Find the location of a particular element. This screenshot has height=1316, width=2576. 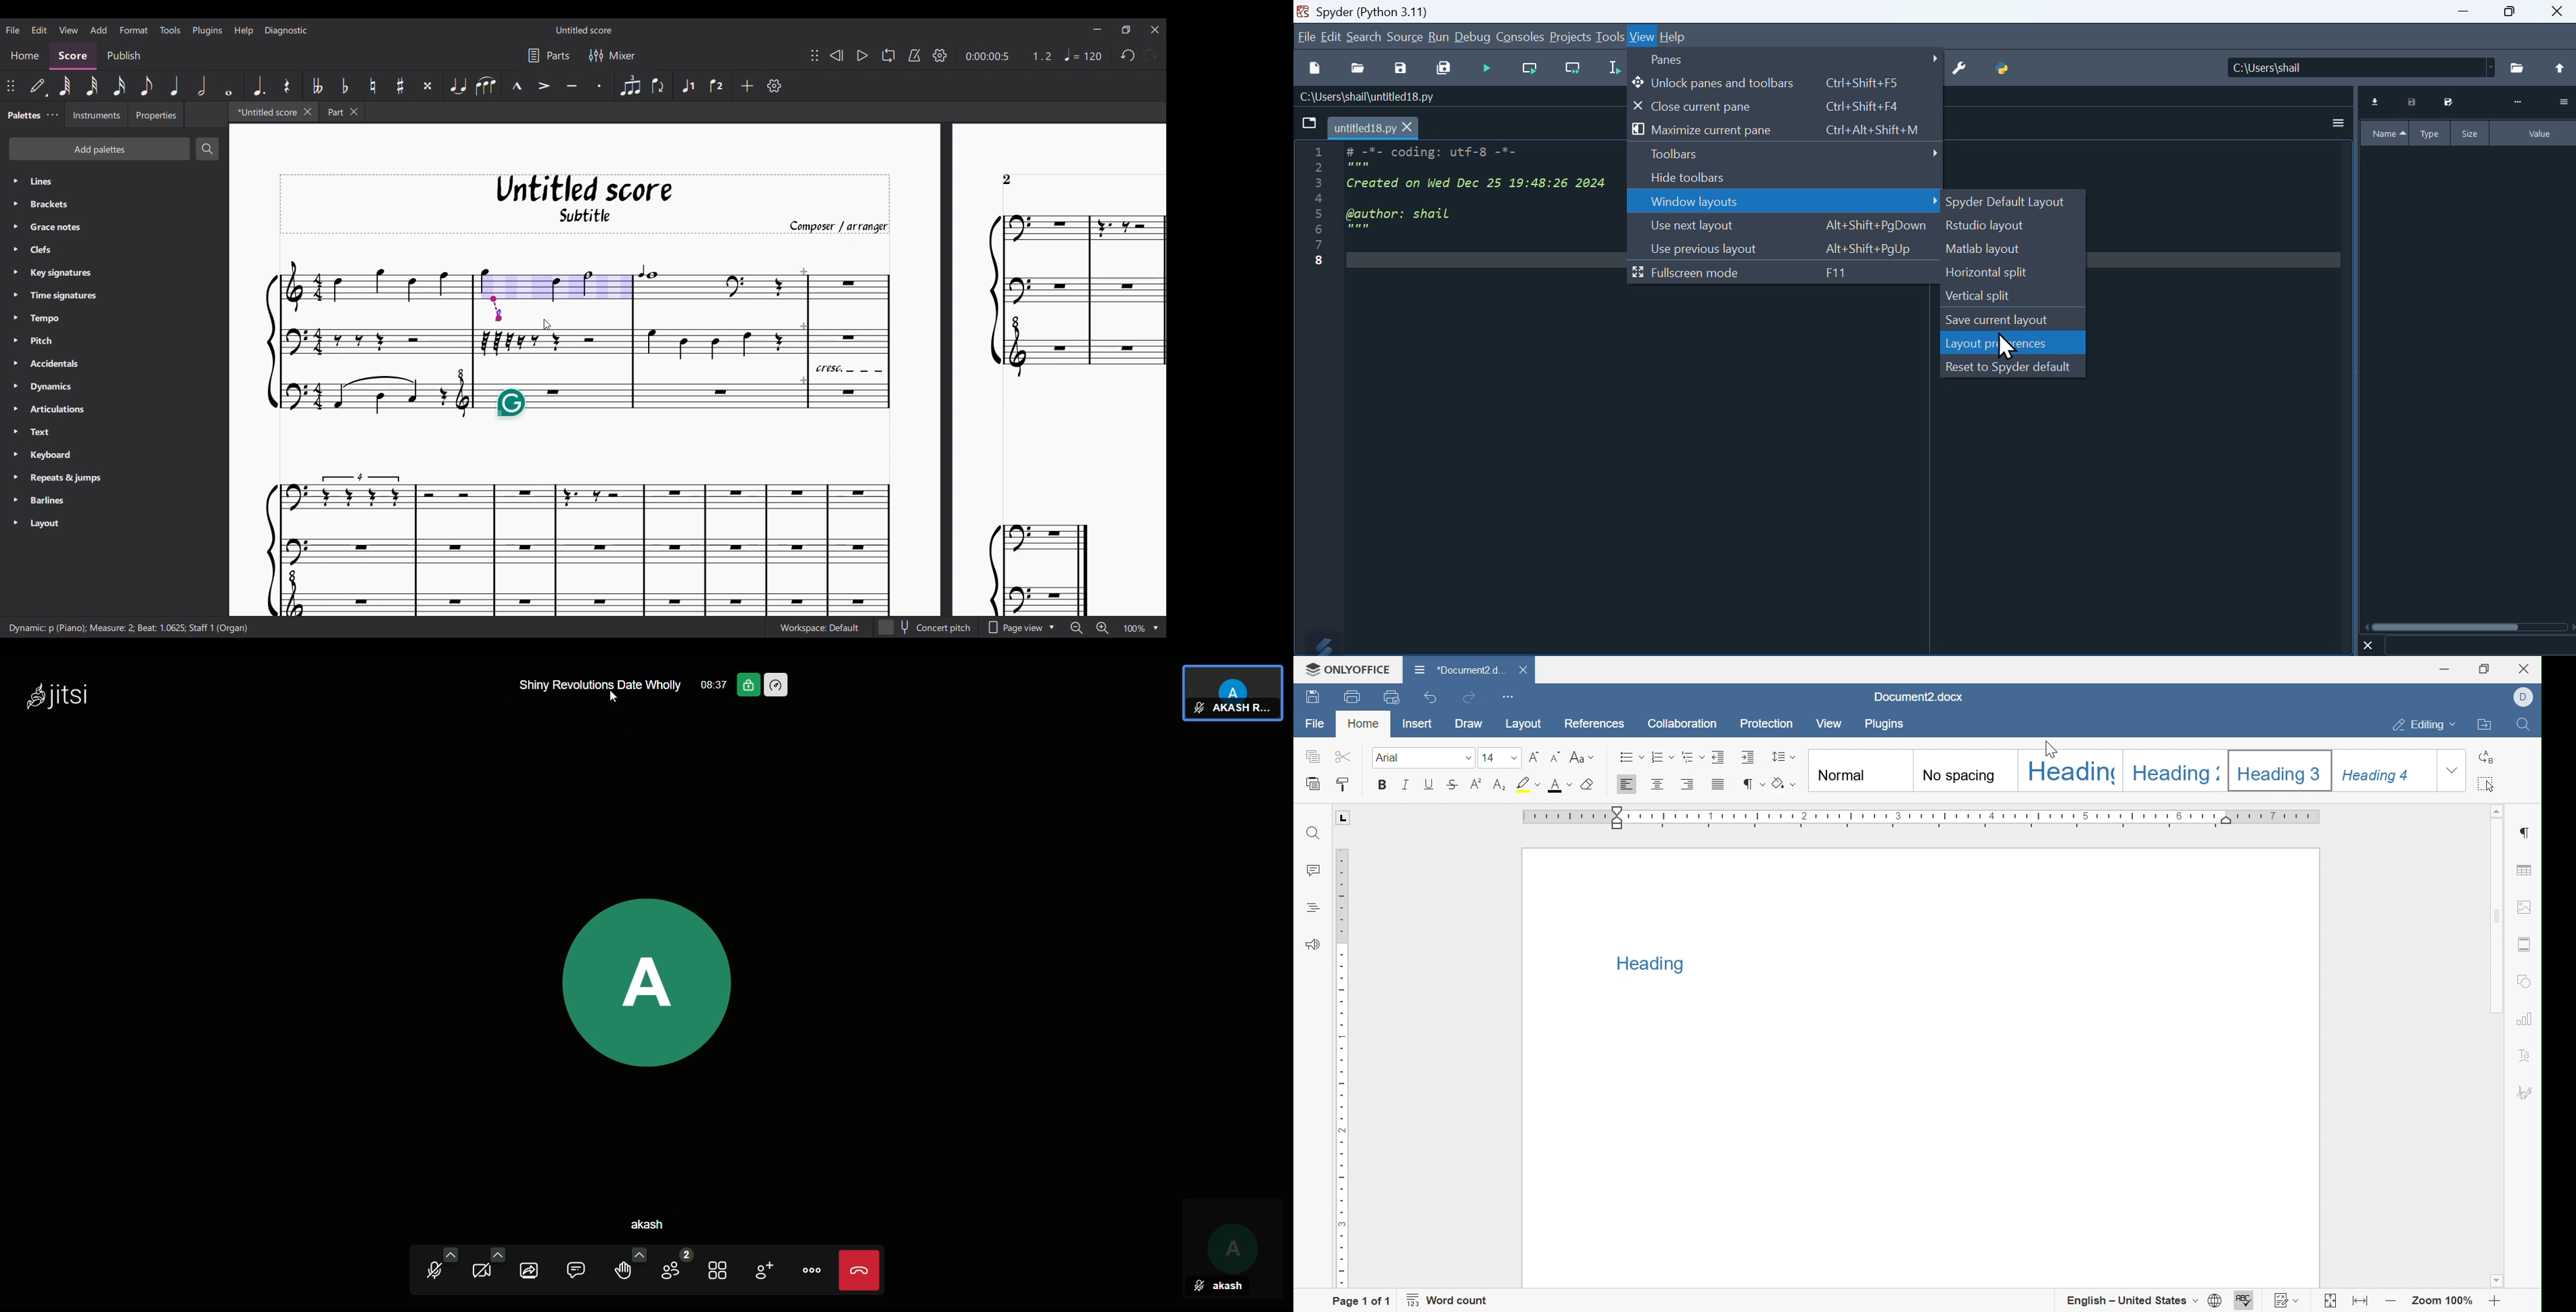

Insert is located at coordinates (1416, 722).